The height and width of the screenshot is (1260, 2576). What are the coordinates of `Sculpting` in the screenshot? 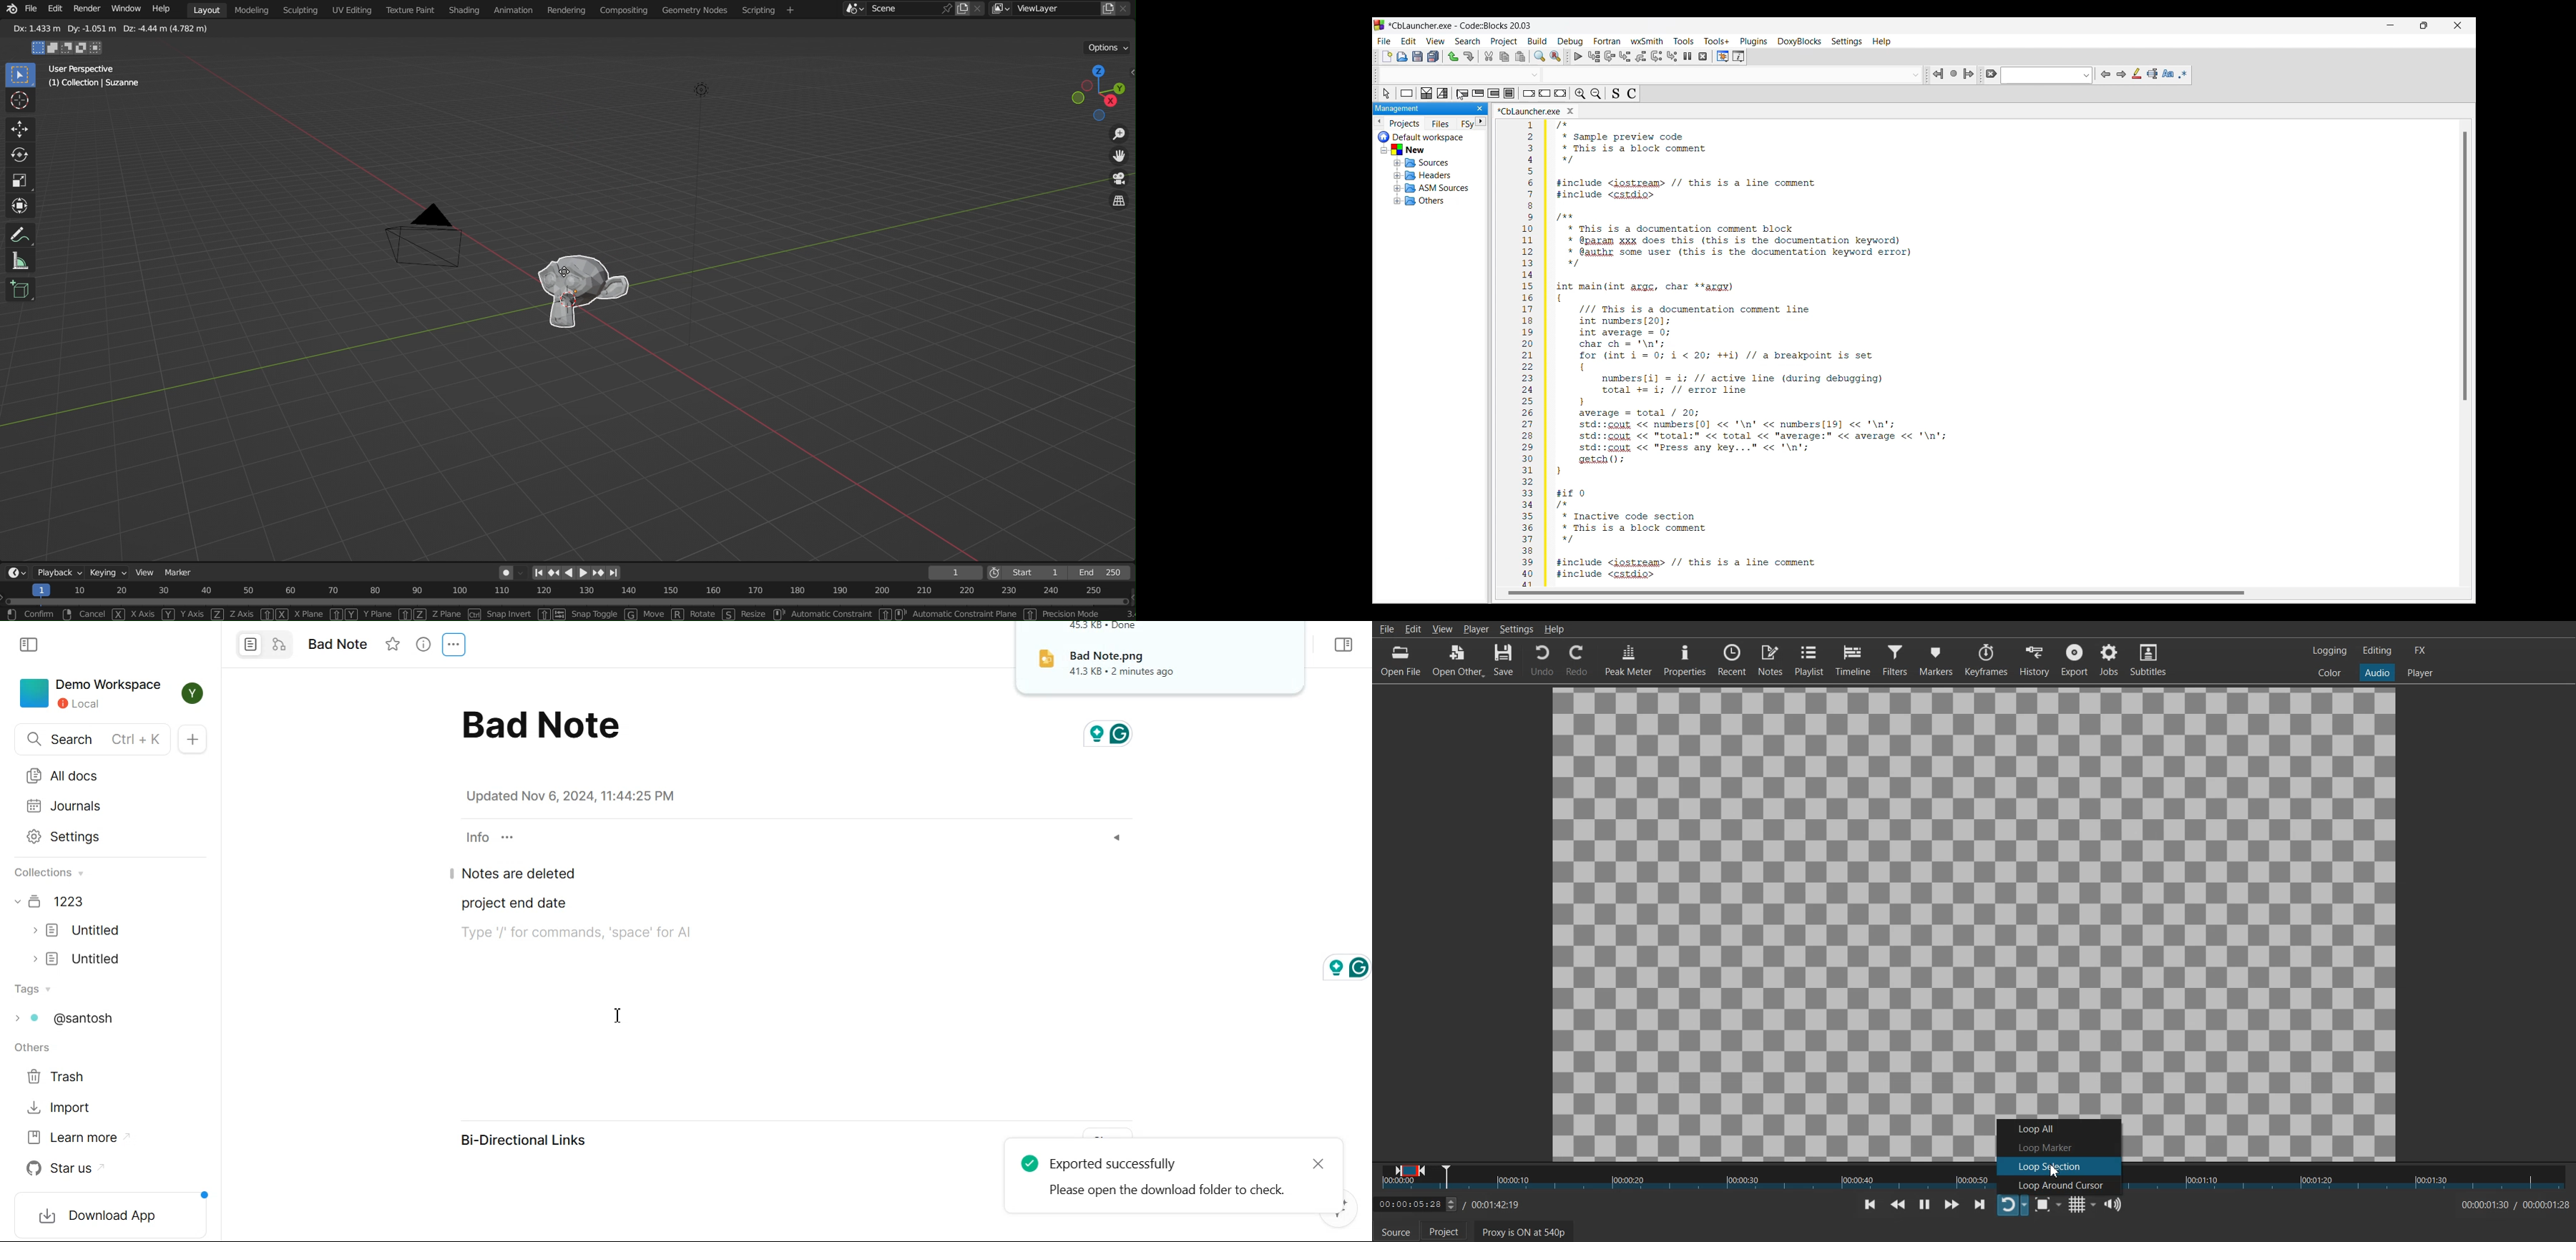 It's located at (297, 11).